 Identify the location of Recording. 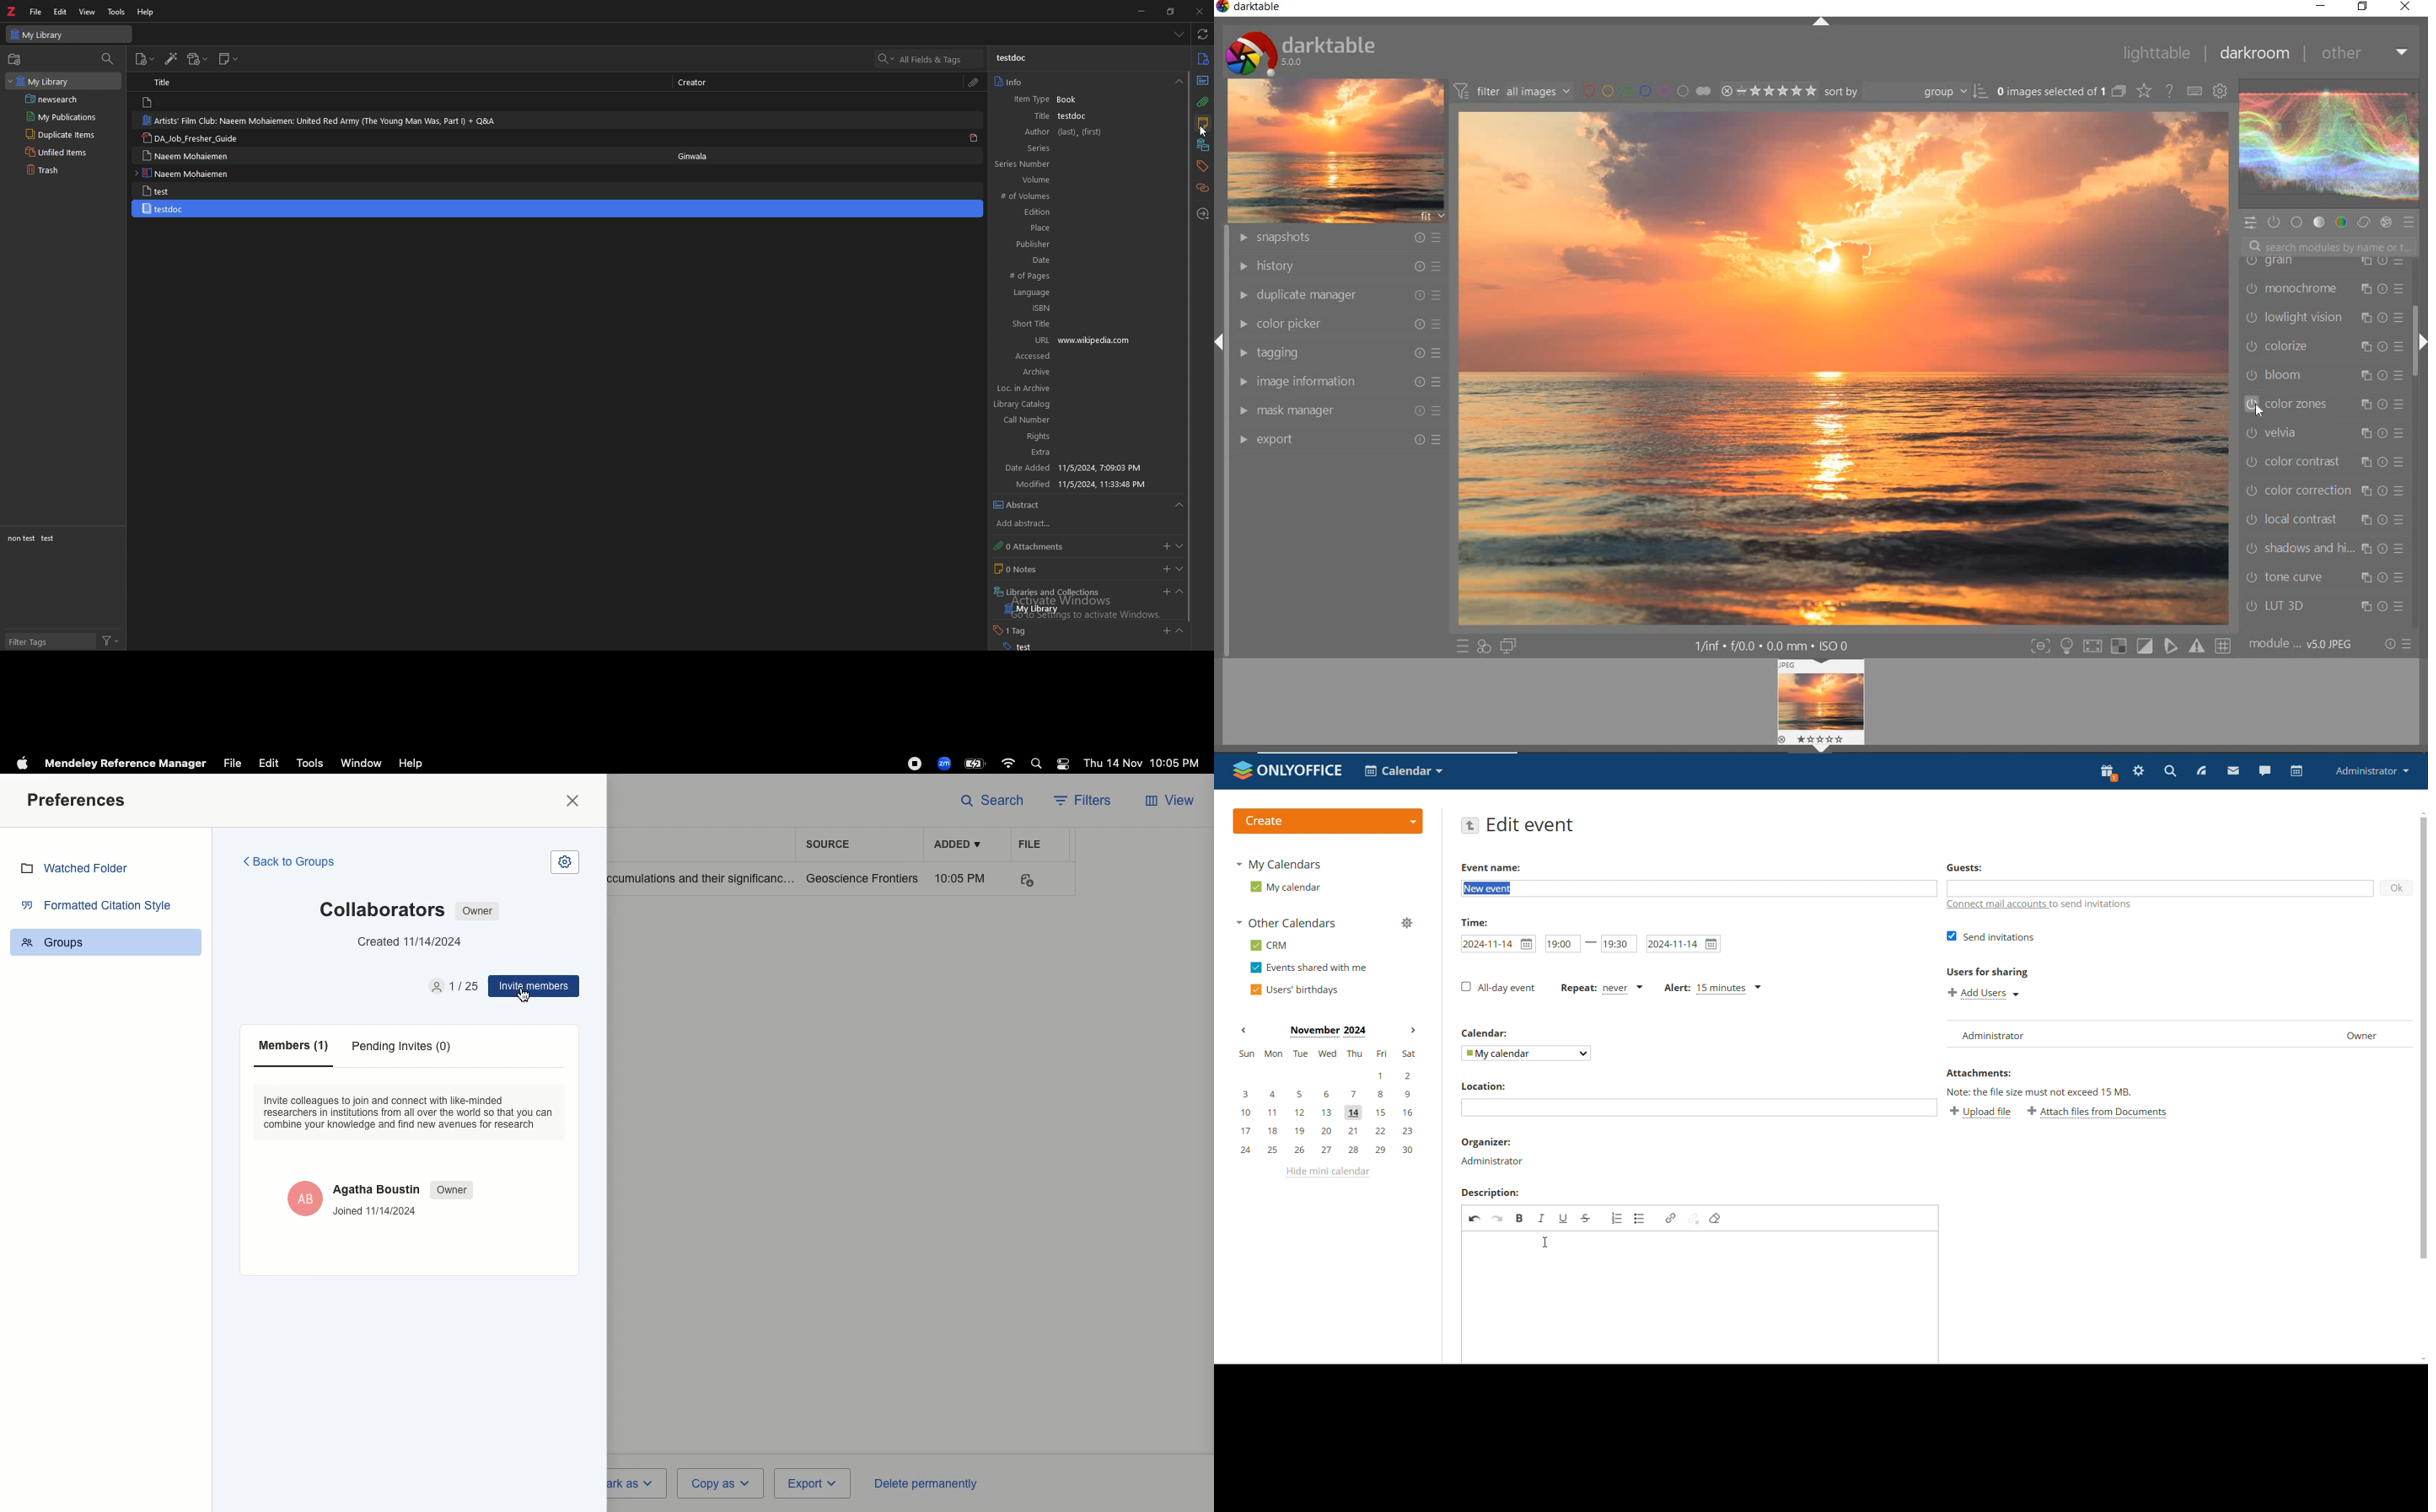
(915, 764).